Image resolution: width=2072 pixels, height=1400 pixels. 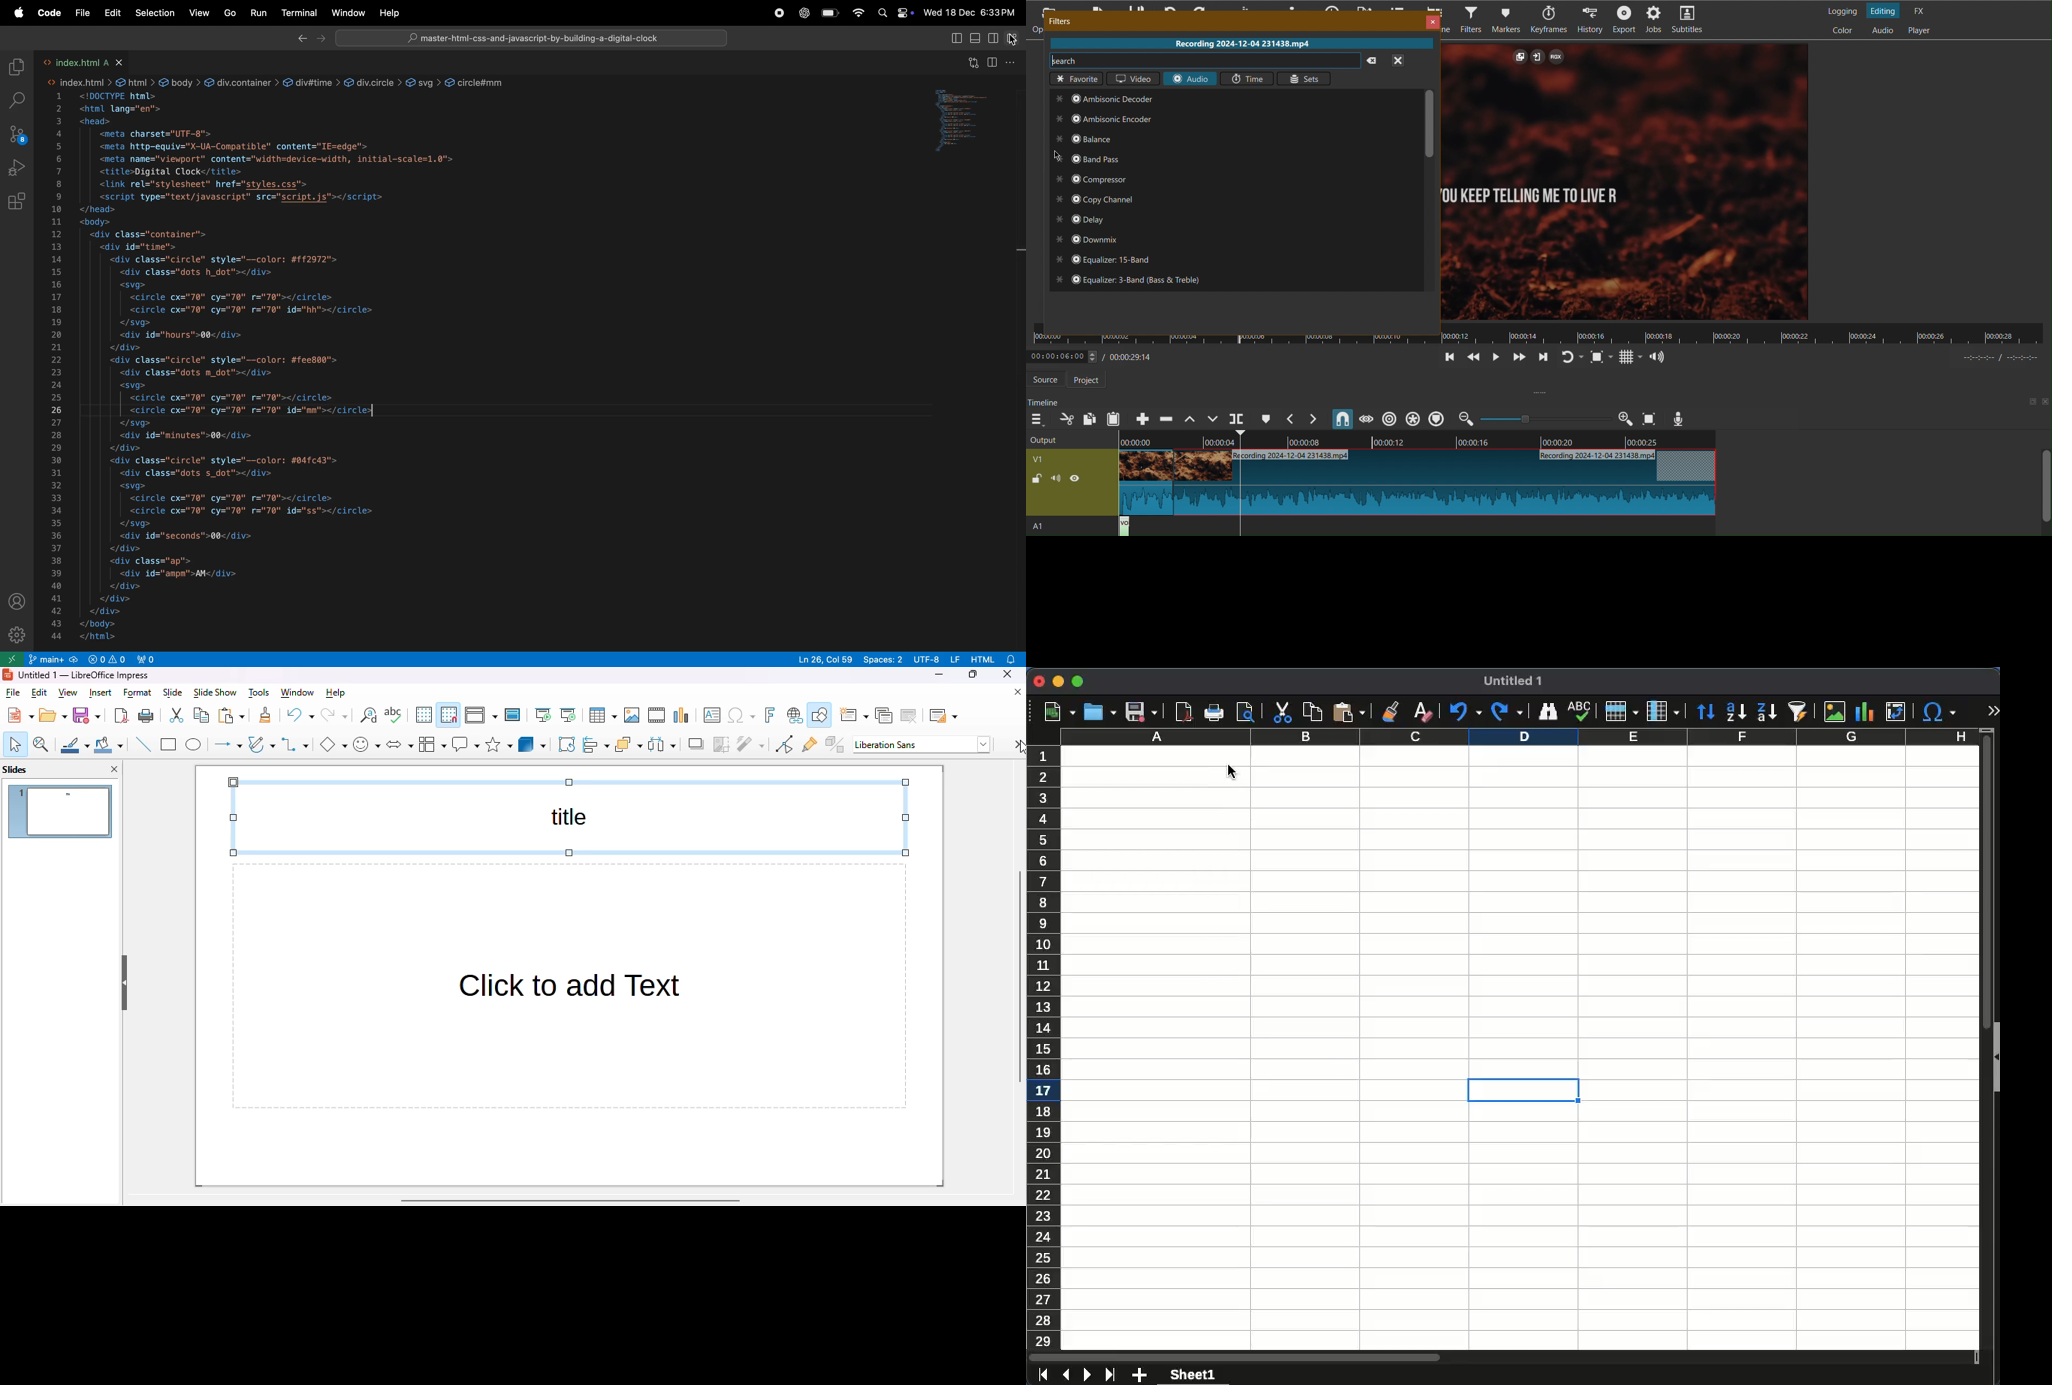 What do you see at coordinates (367, 744) in the screenshot?
I see `symbol shapes` at bounding box center [367, 744].